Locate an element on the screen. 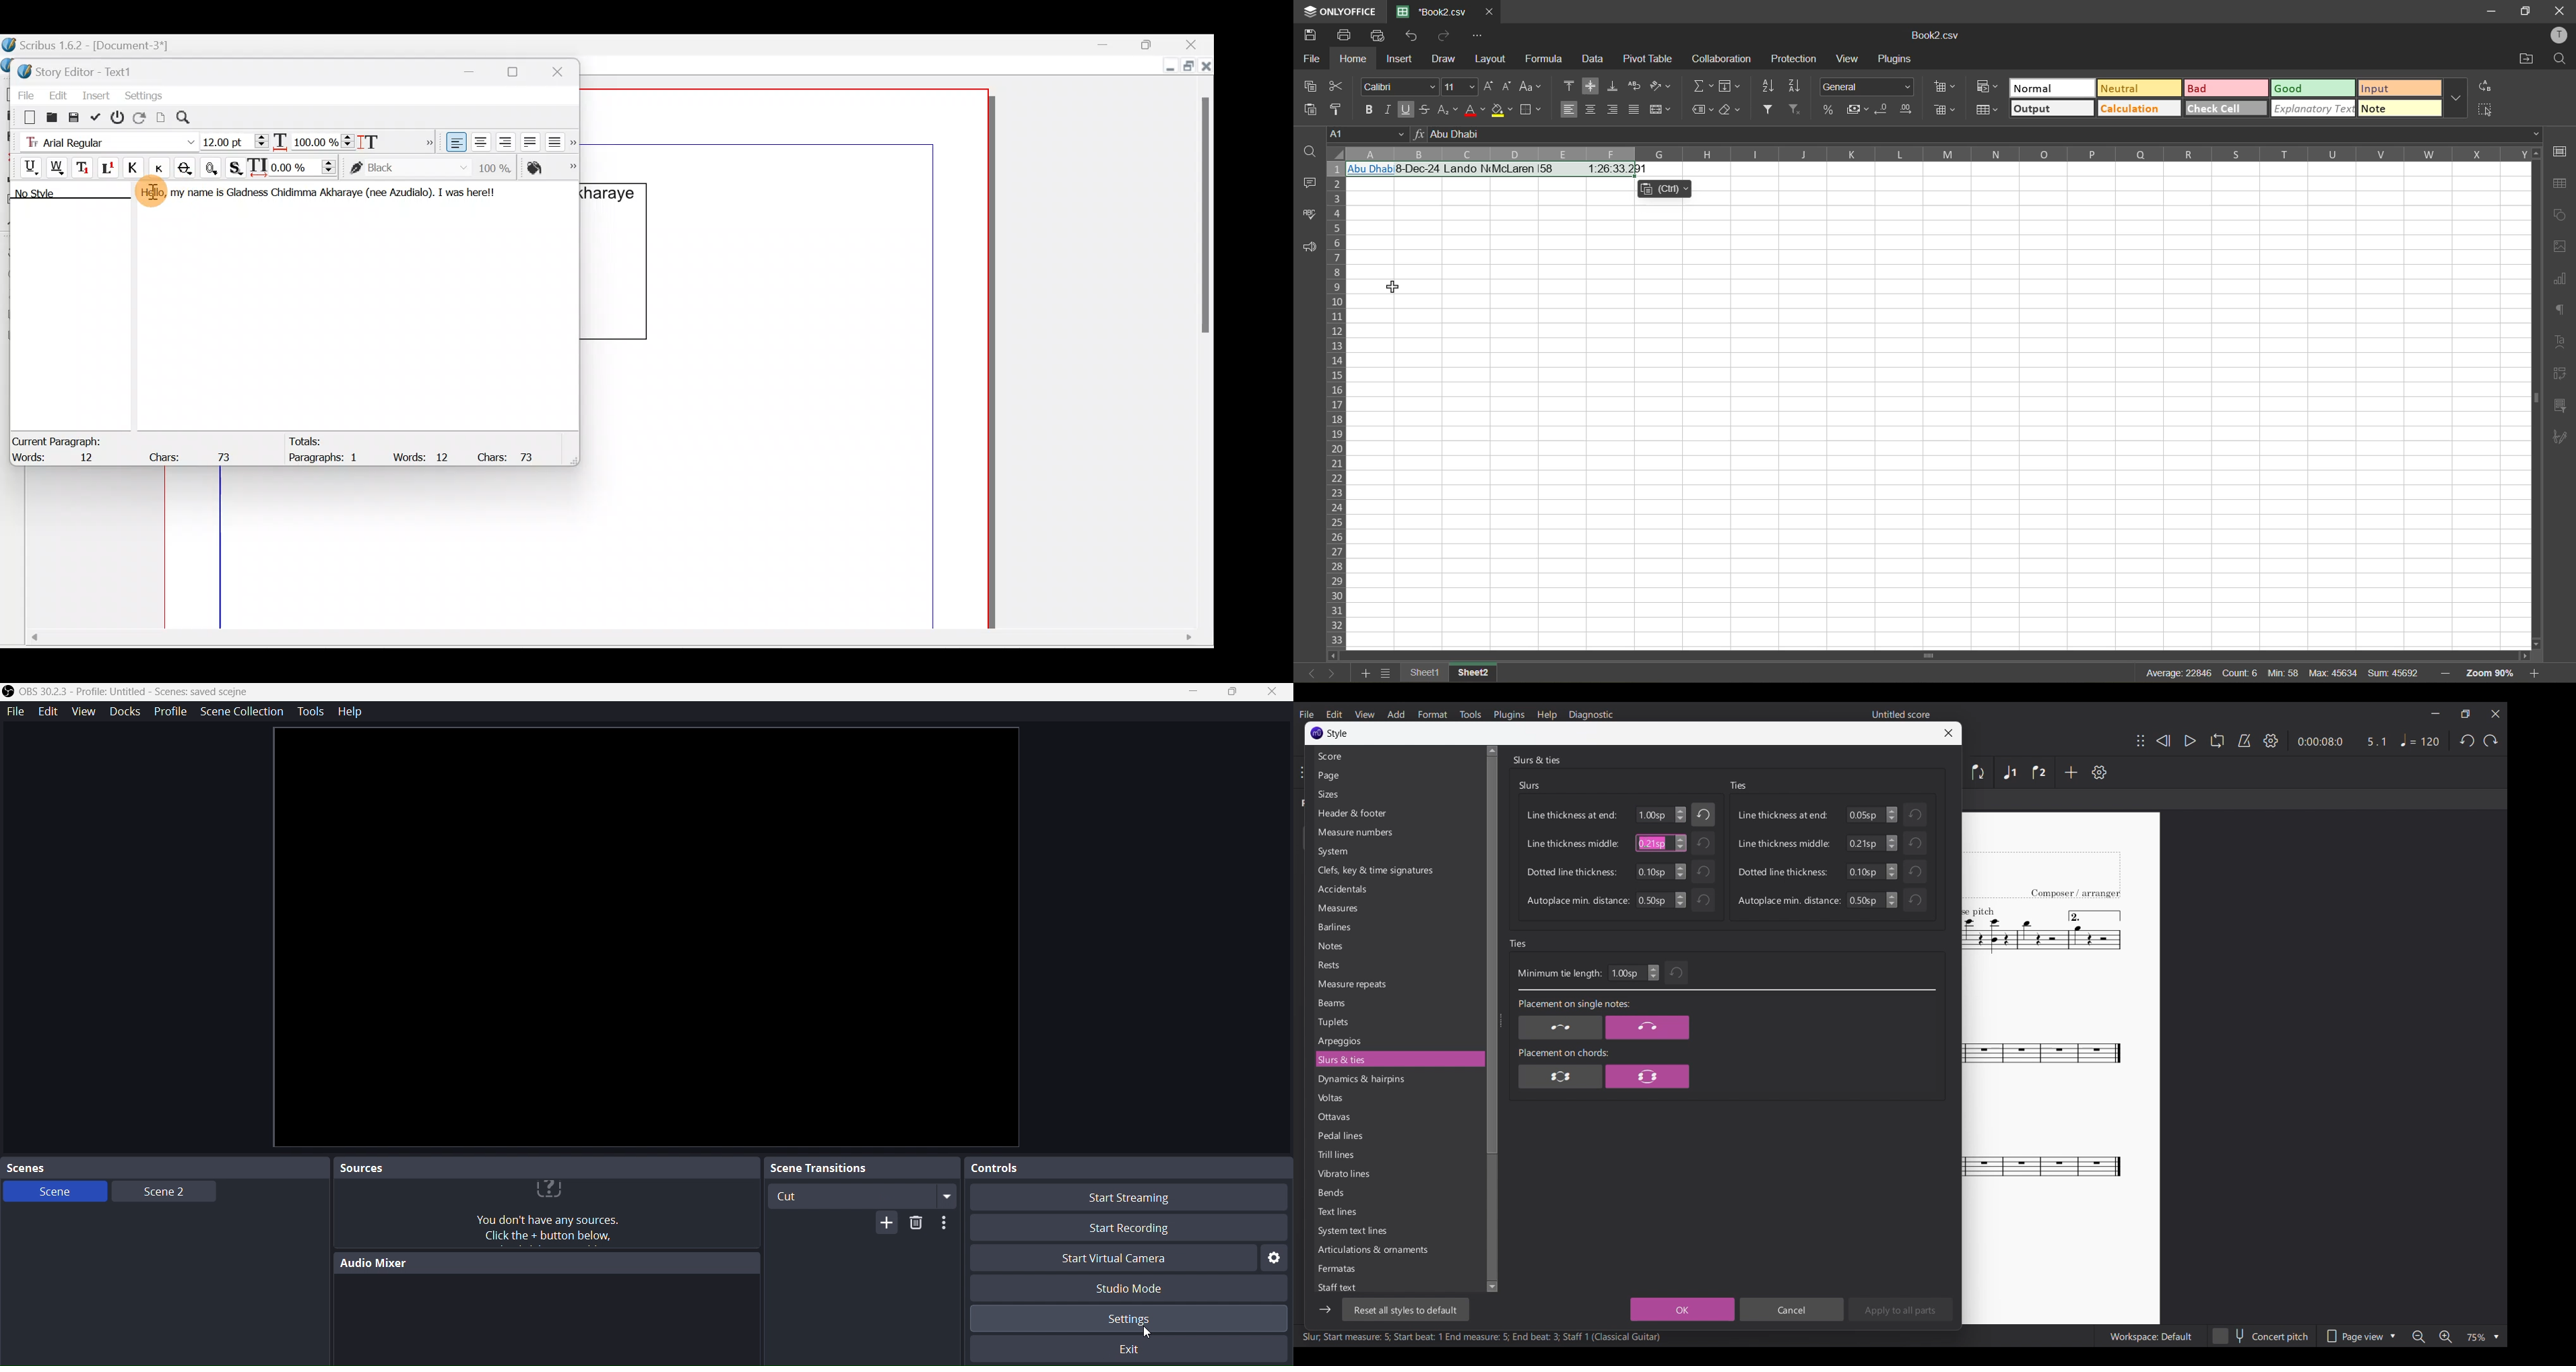  signature is located at coordinates (2563, 436).